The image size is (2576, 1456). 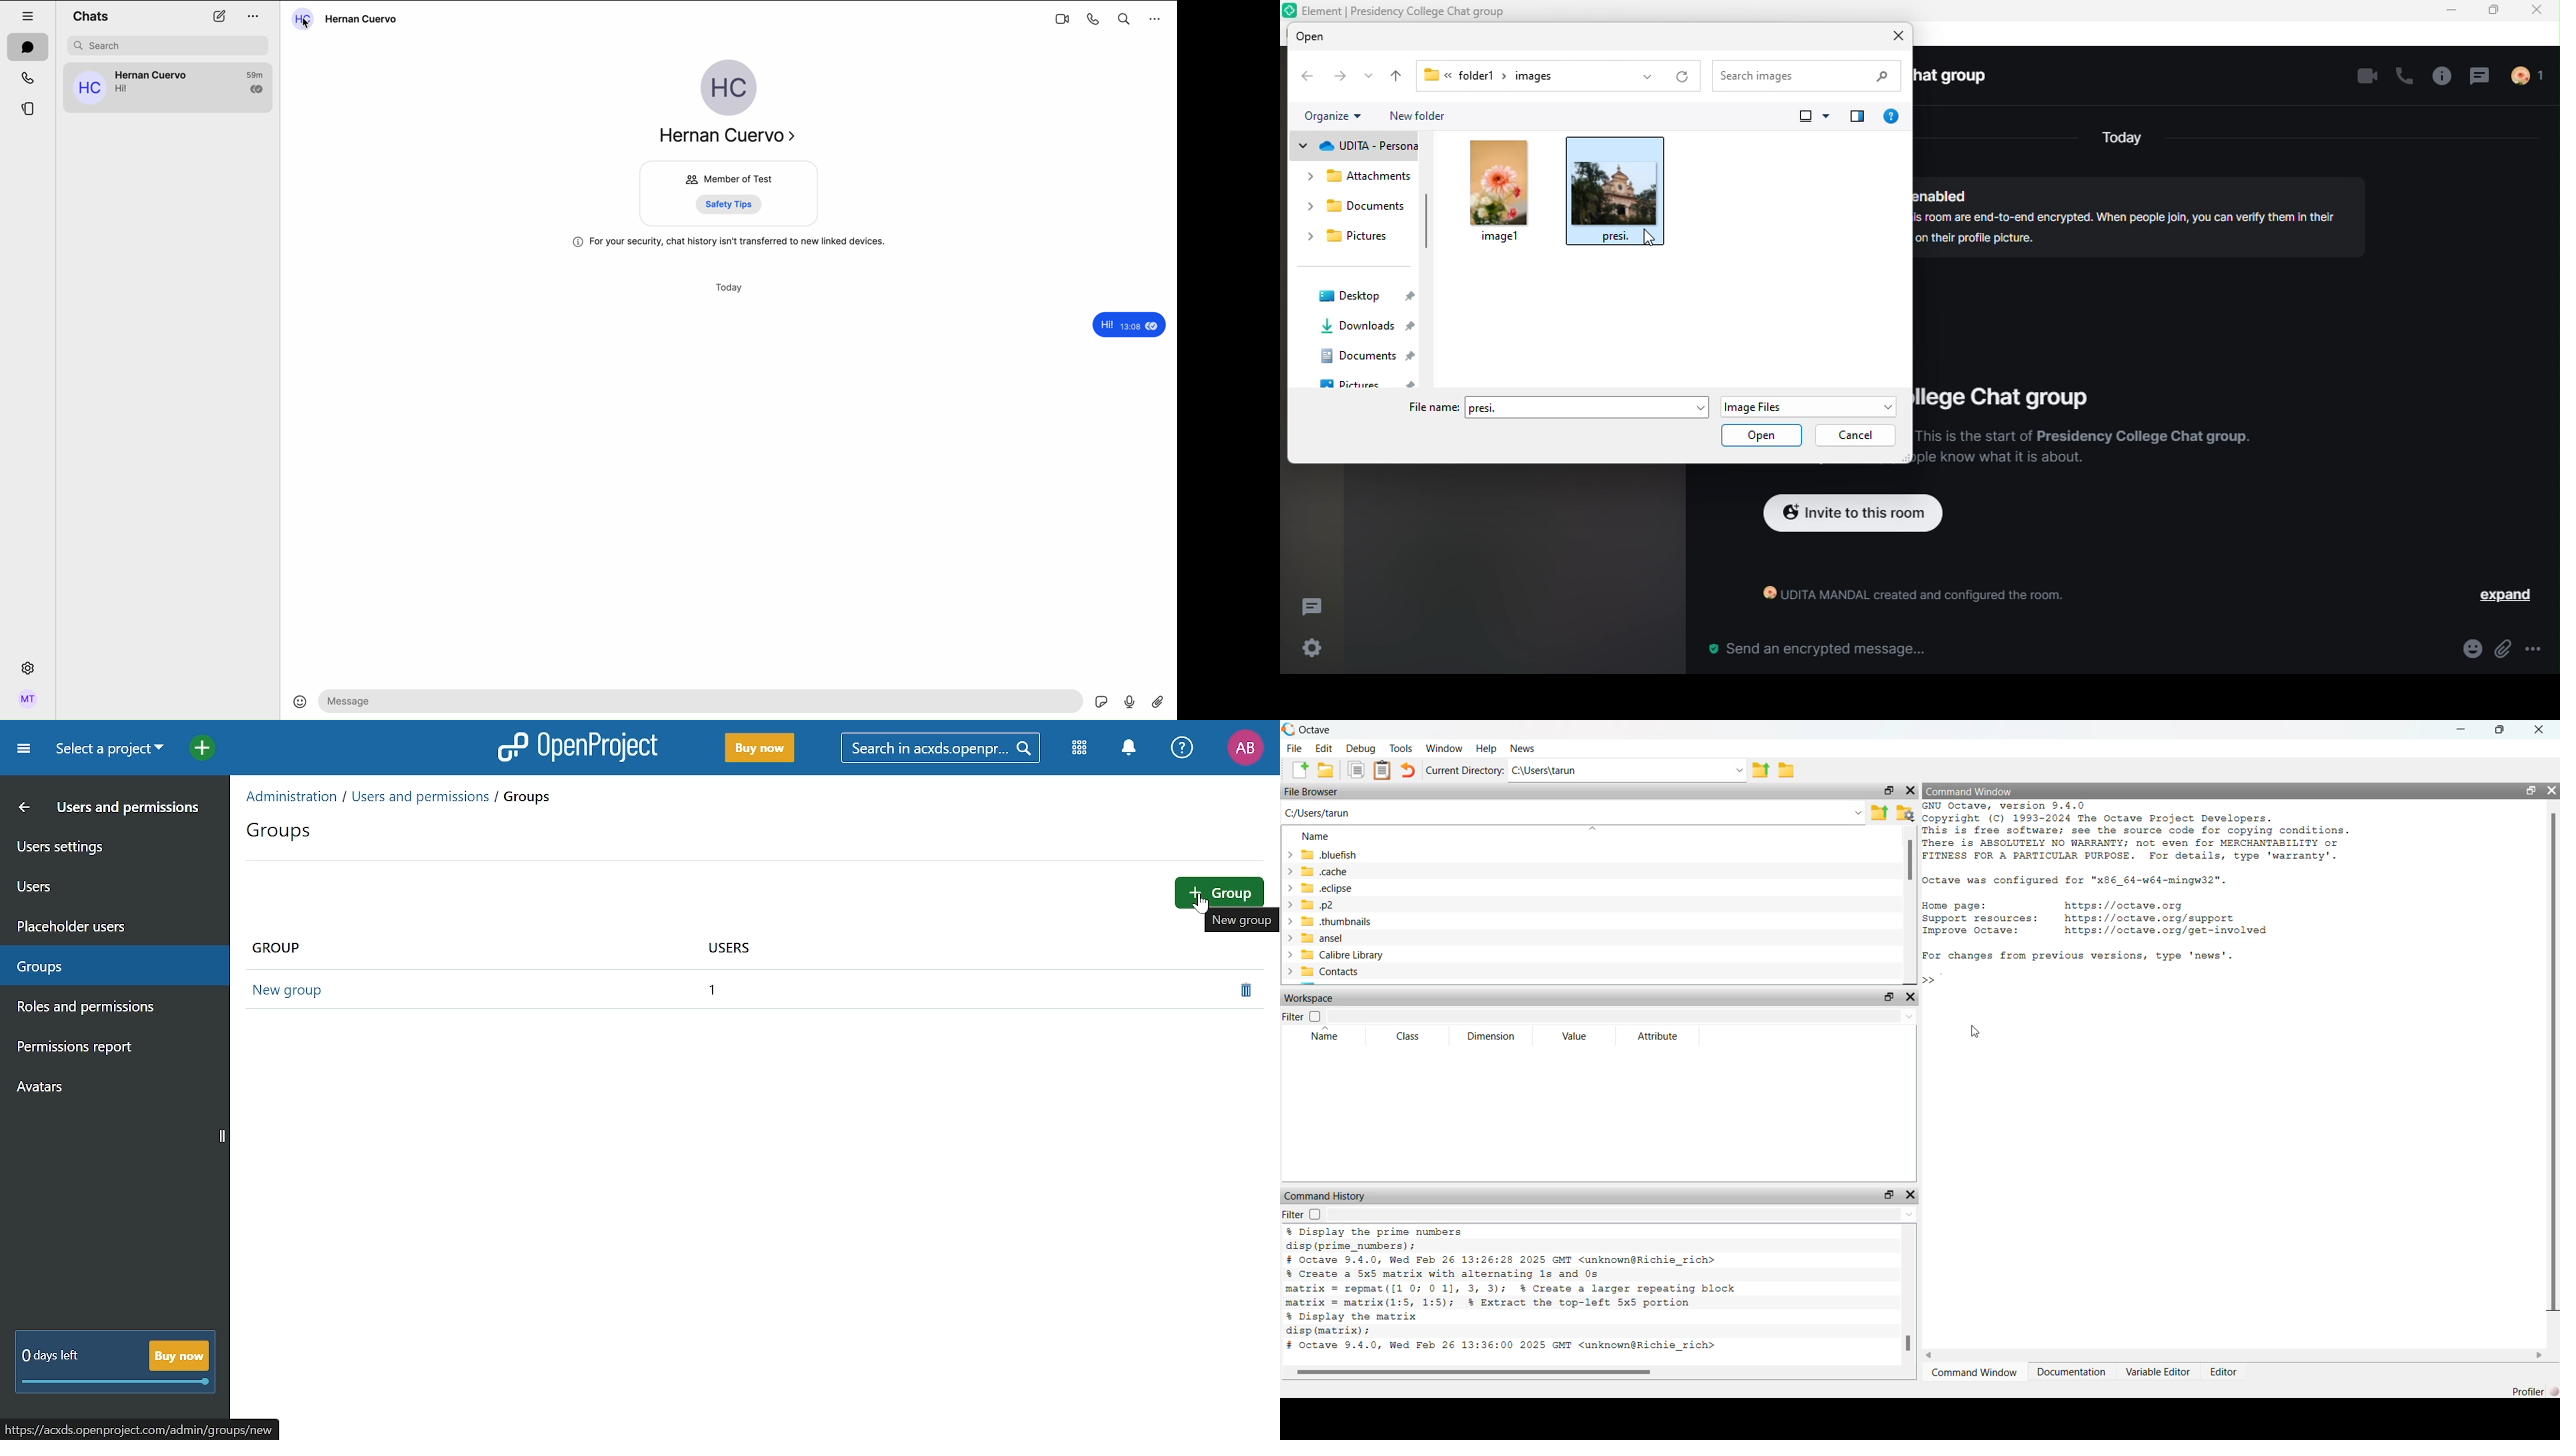 What do you see at coordinates (1325, 1196) in the screenshot?
I see `command history` at bounding box center [1325, 1196].